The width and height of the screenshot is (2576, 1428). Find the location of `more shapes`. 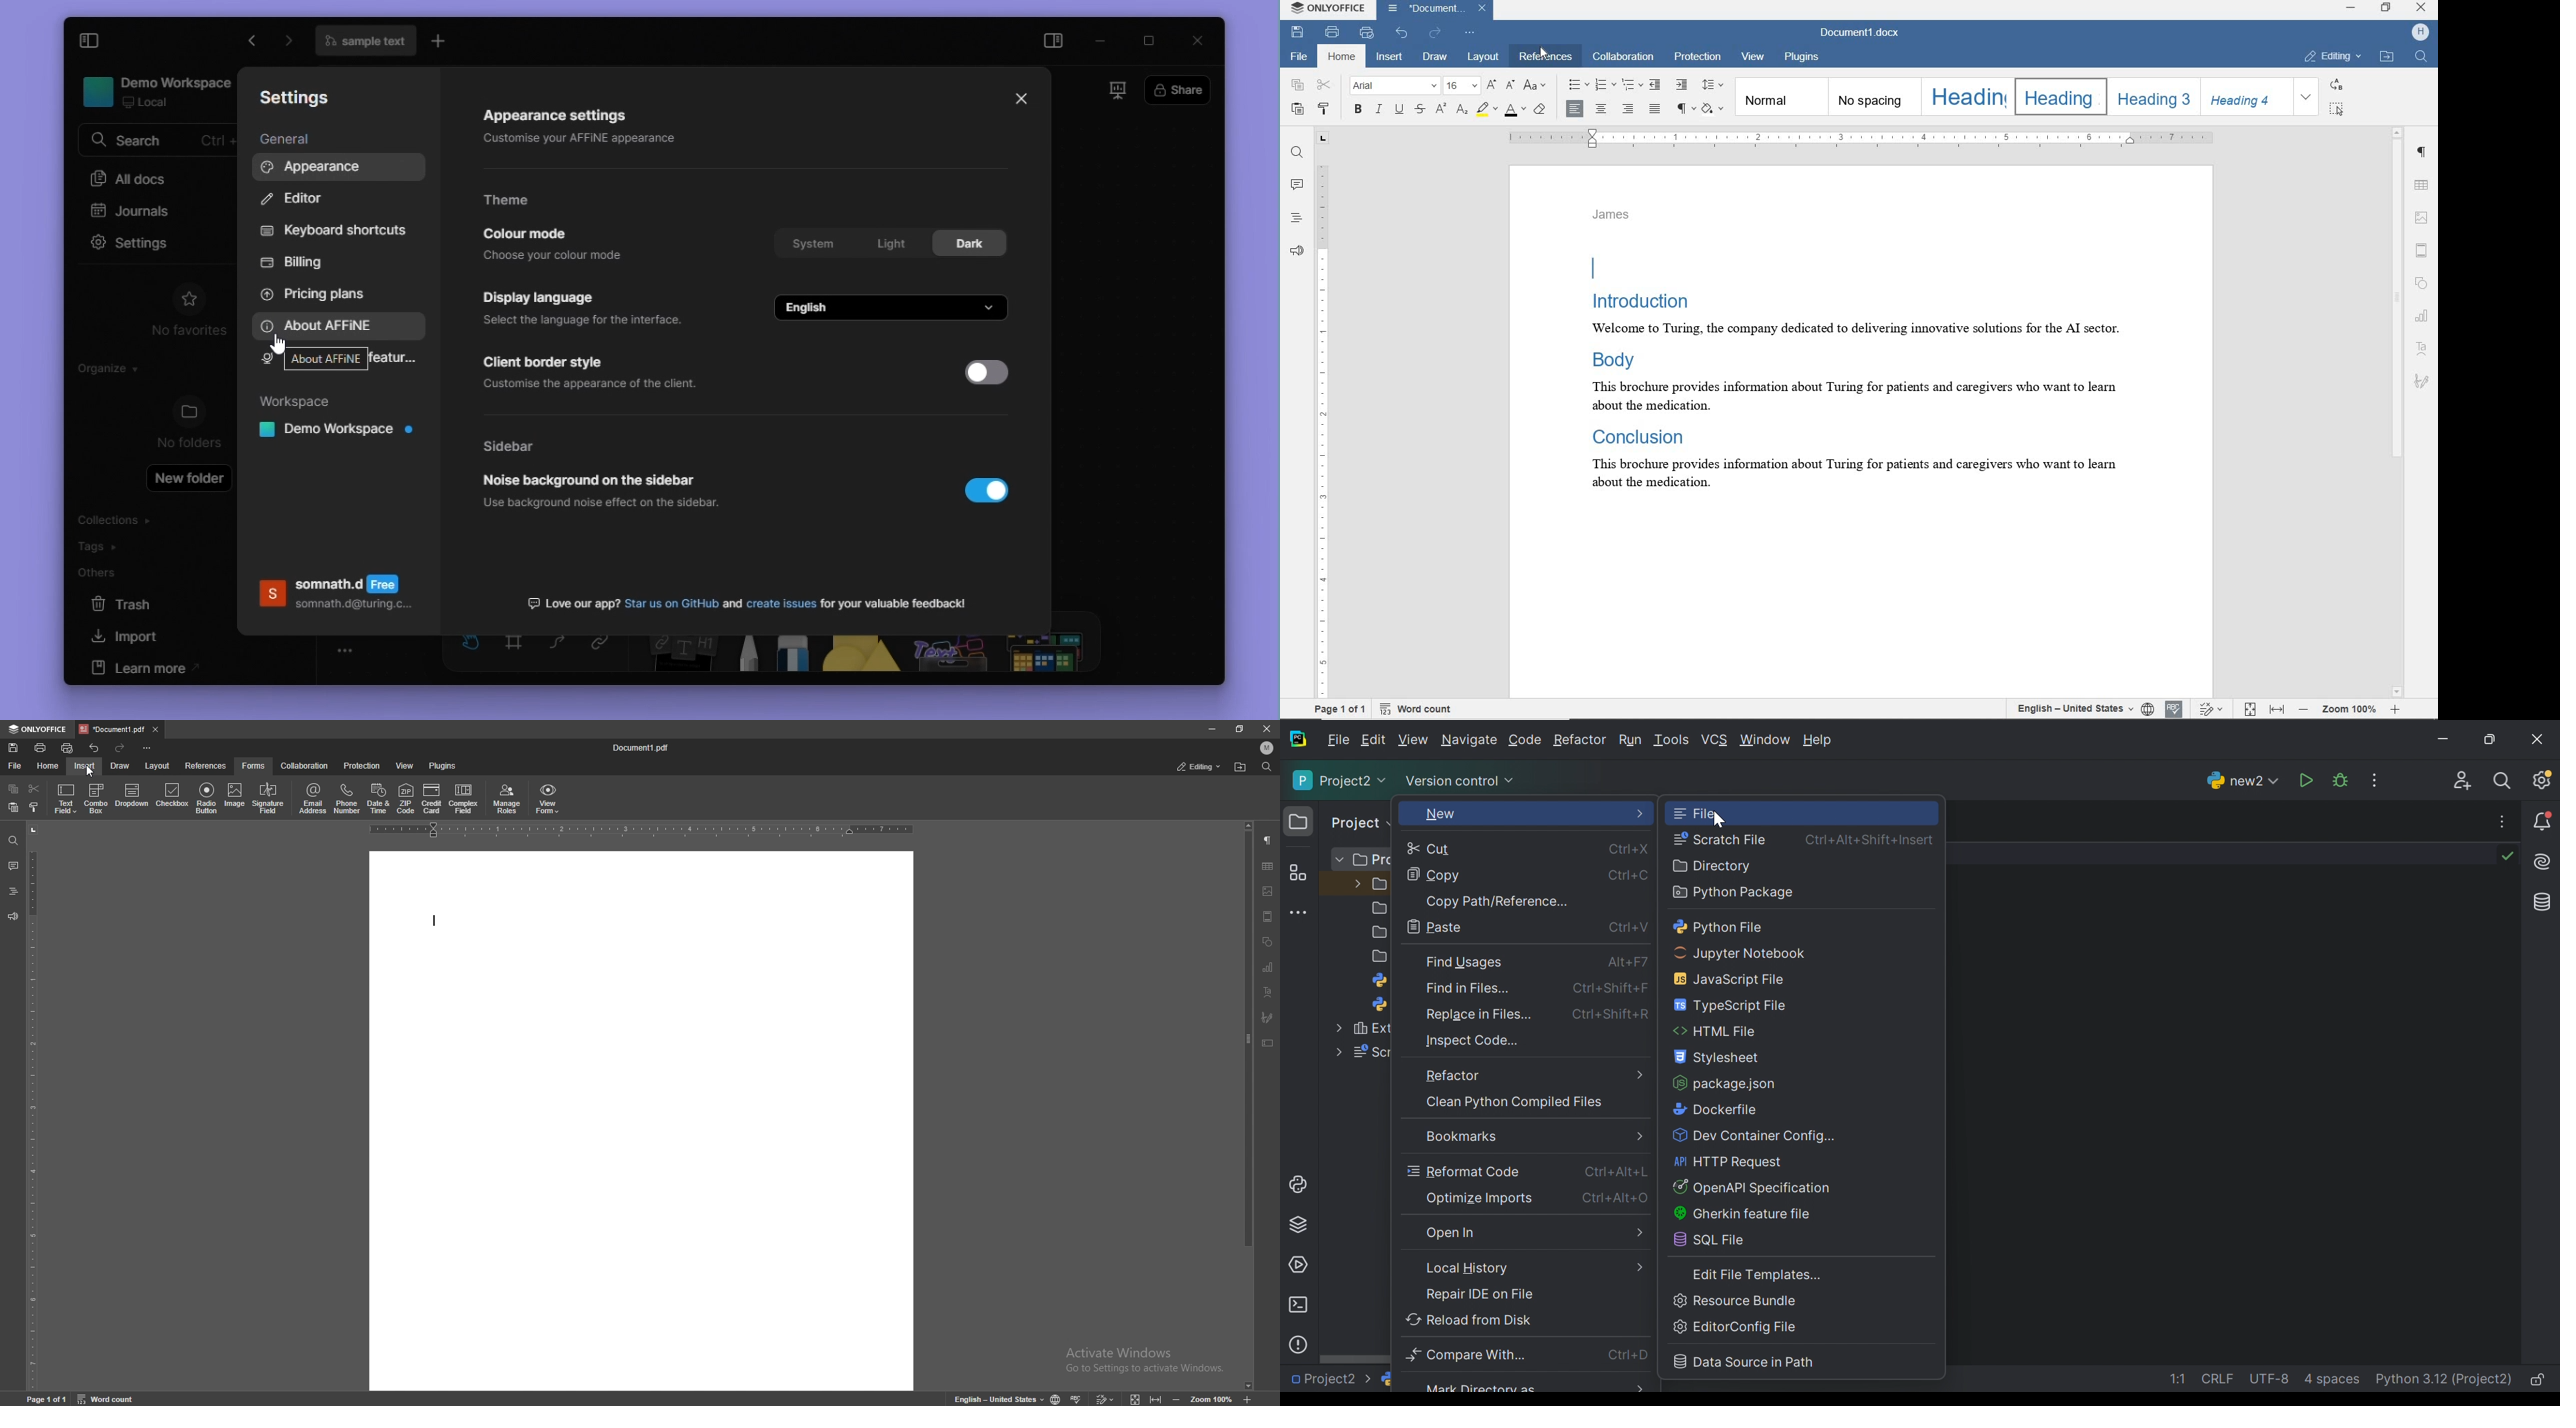

more shapes is located at coordinates (1050, 655).